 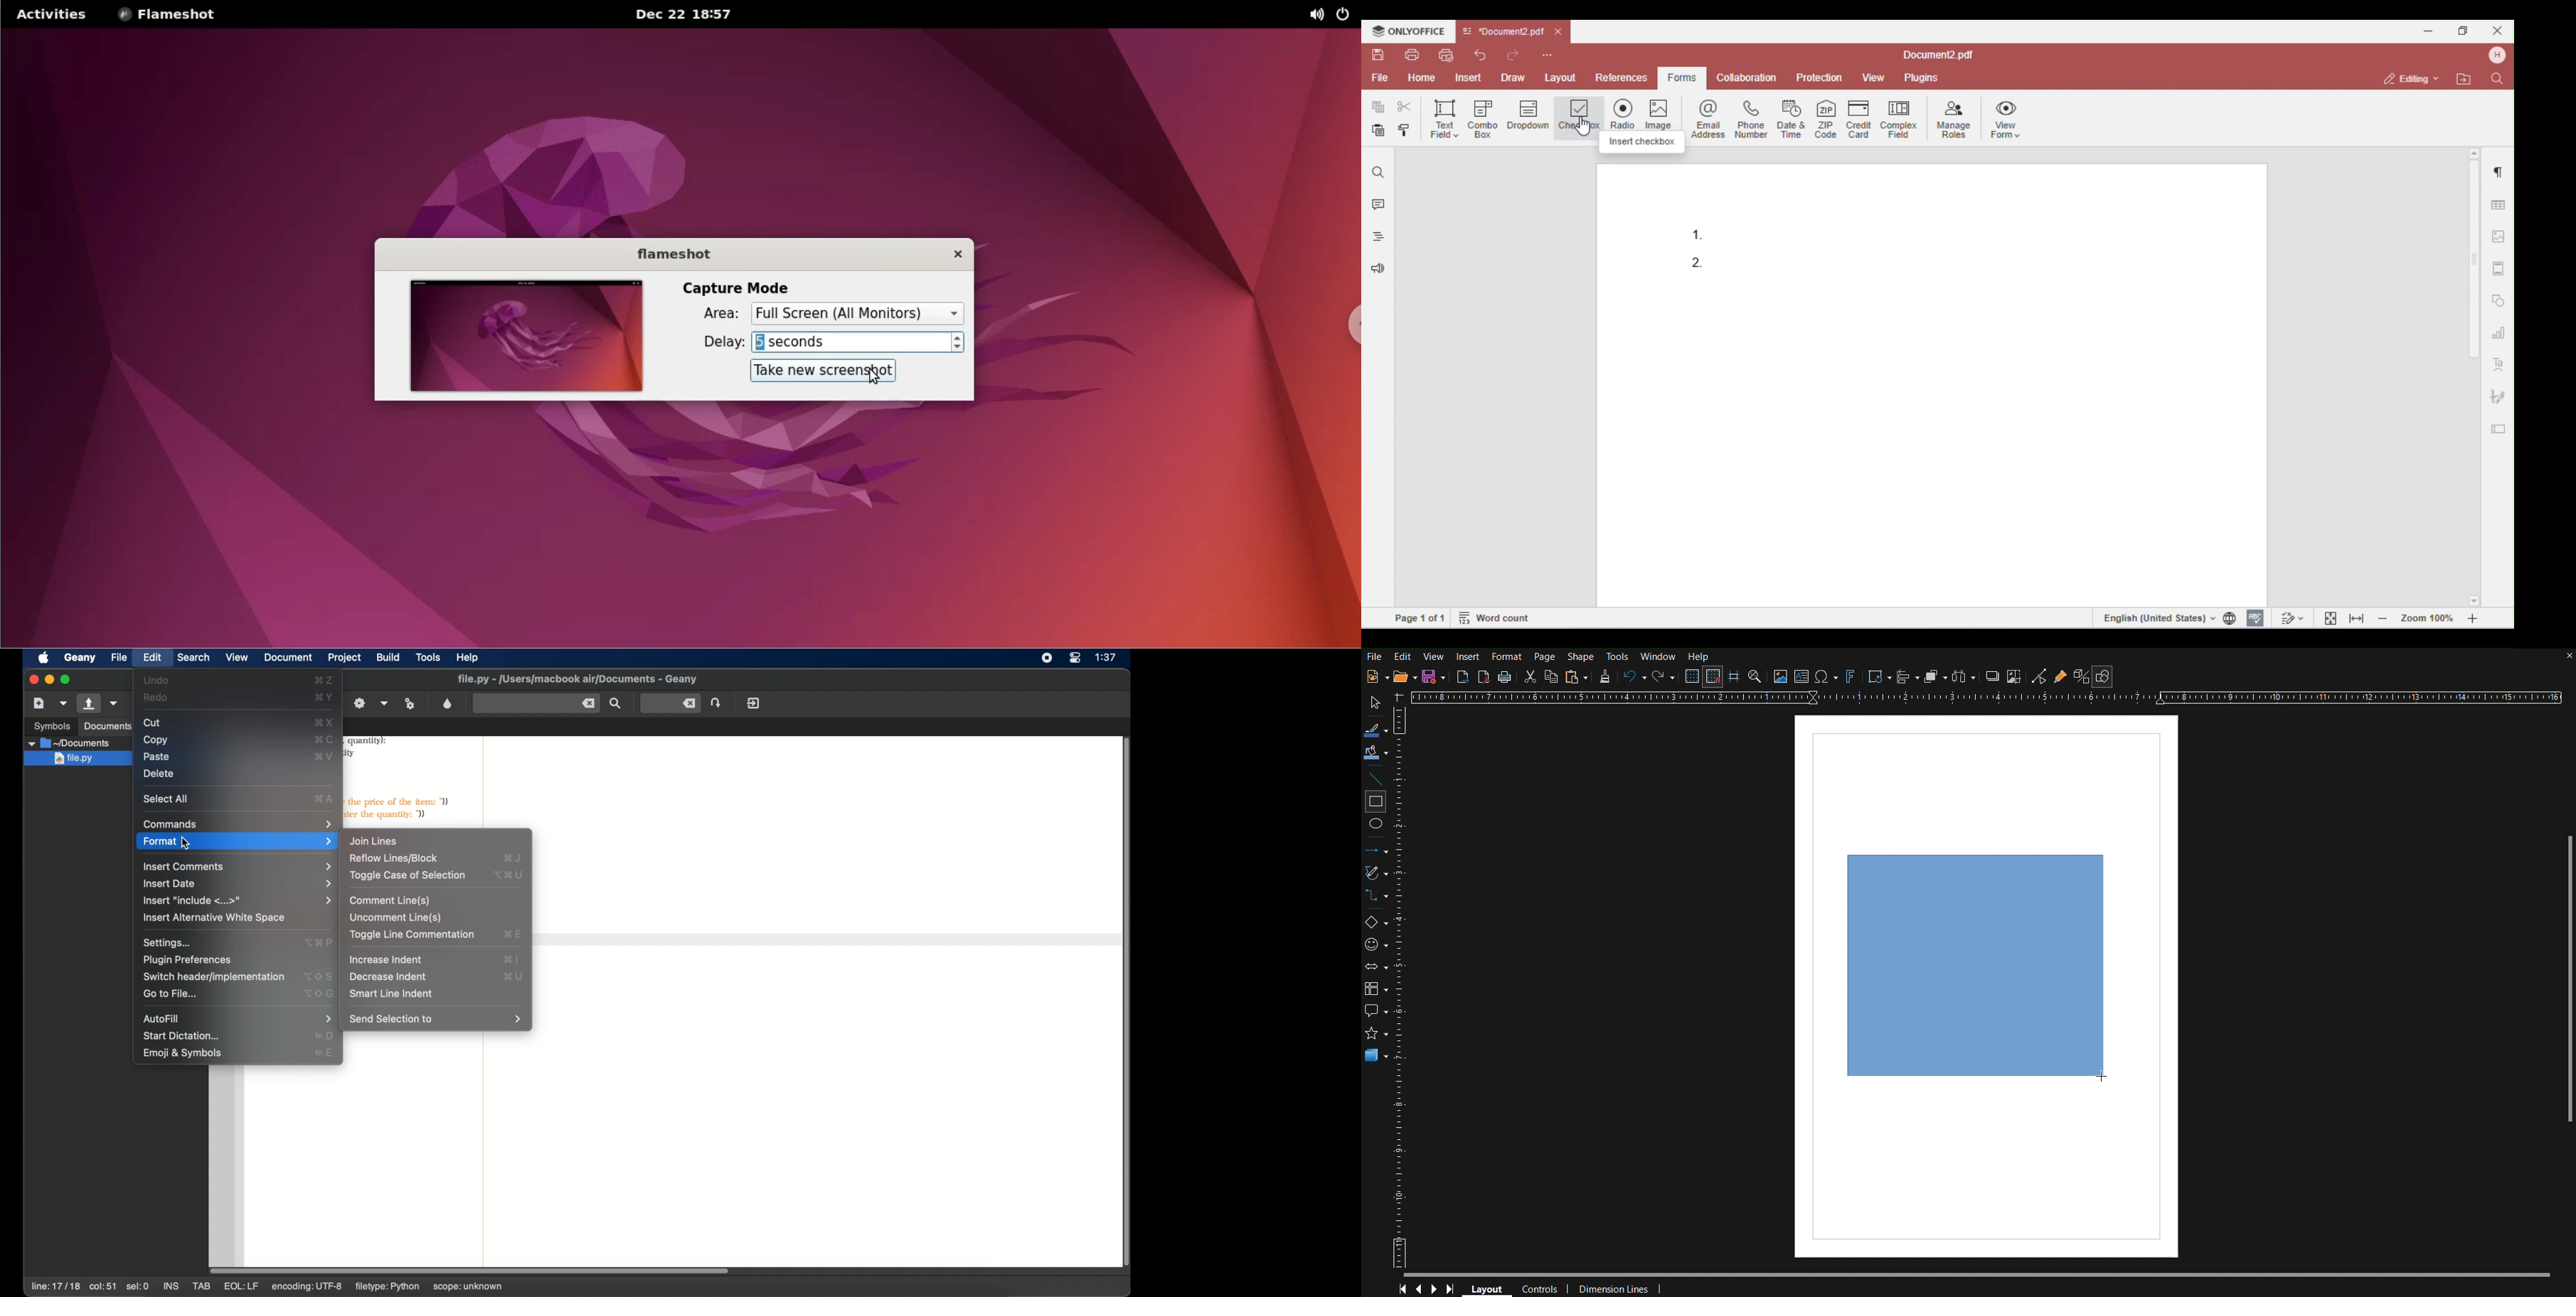 I want to click on Show Draw Functions, so click(x=2103, y=676).